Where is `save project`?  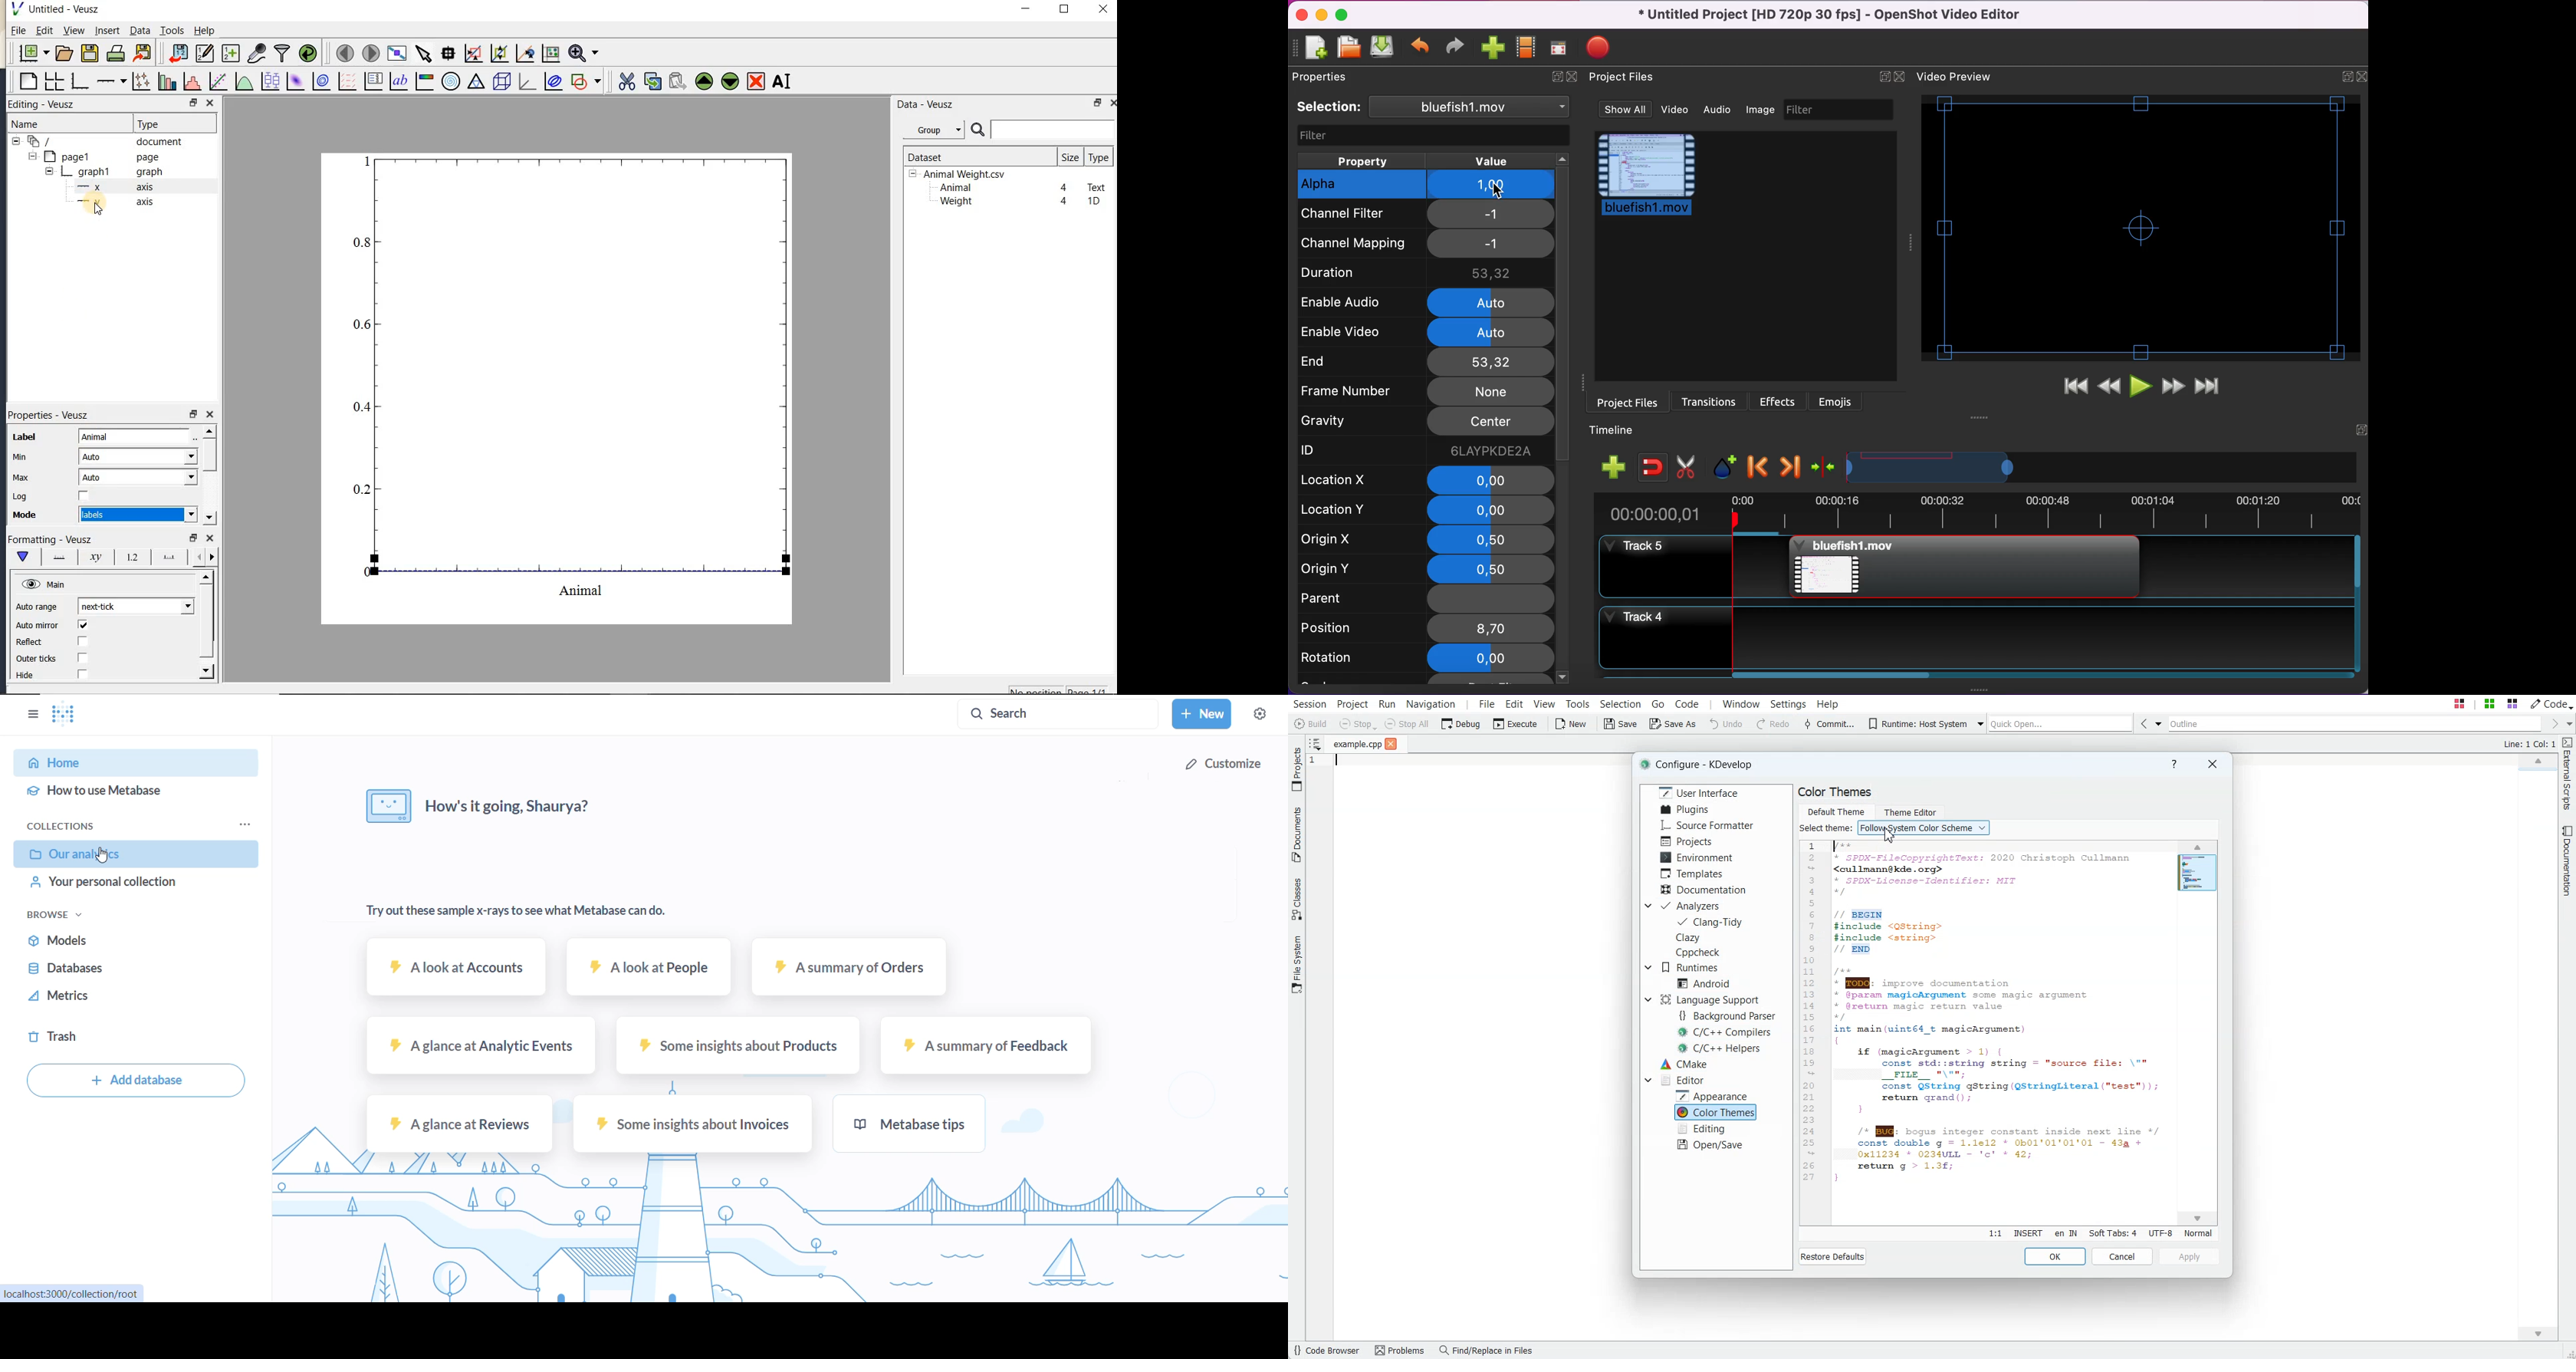 save project is located at coordinates (1384, 47).